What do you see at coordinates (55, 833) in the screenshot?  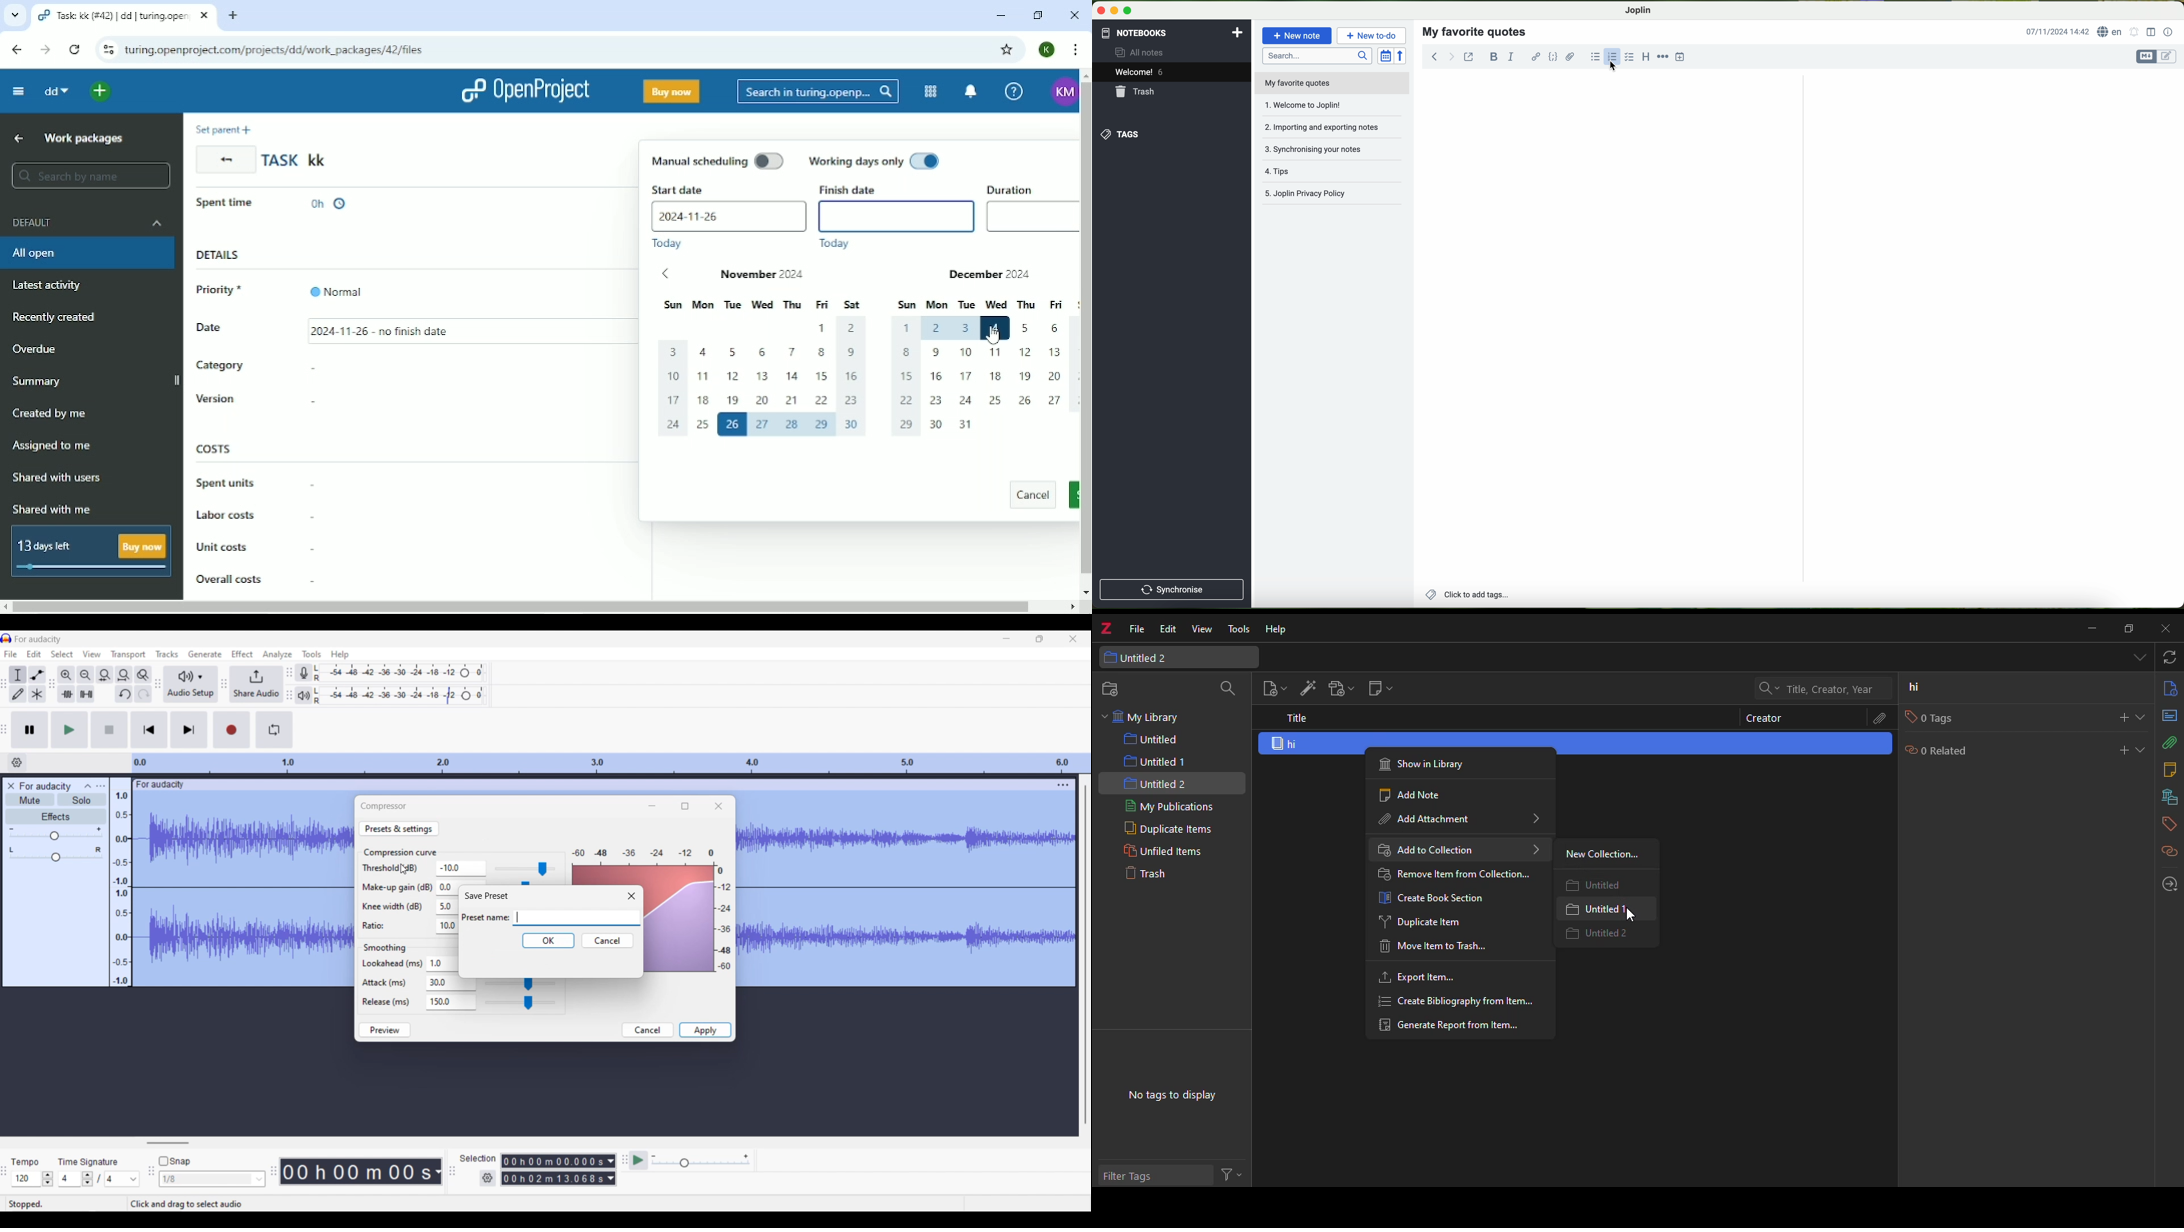 I see `Volume slide` at bounding box center [55, 833].